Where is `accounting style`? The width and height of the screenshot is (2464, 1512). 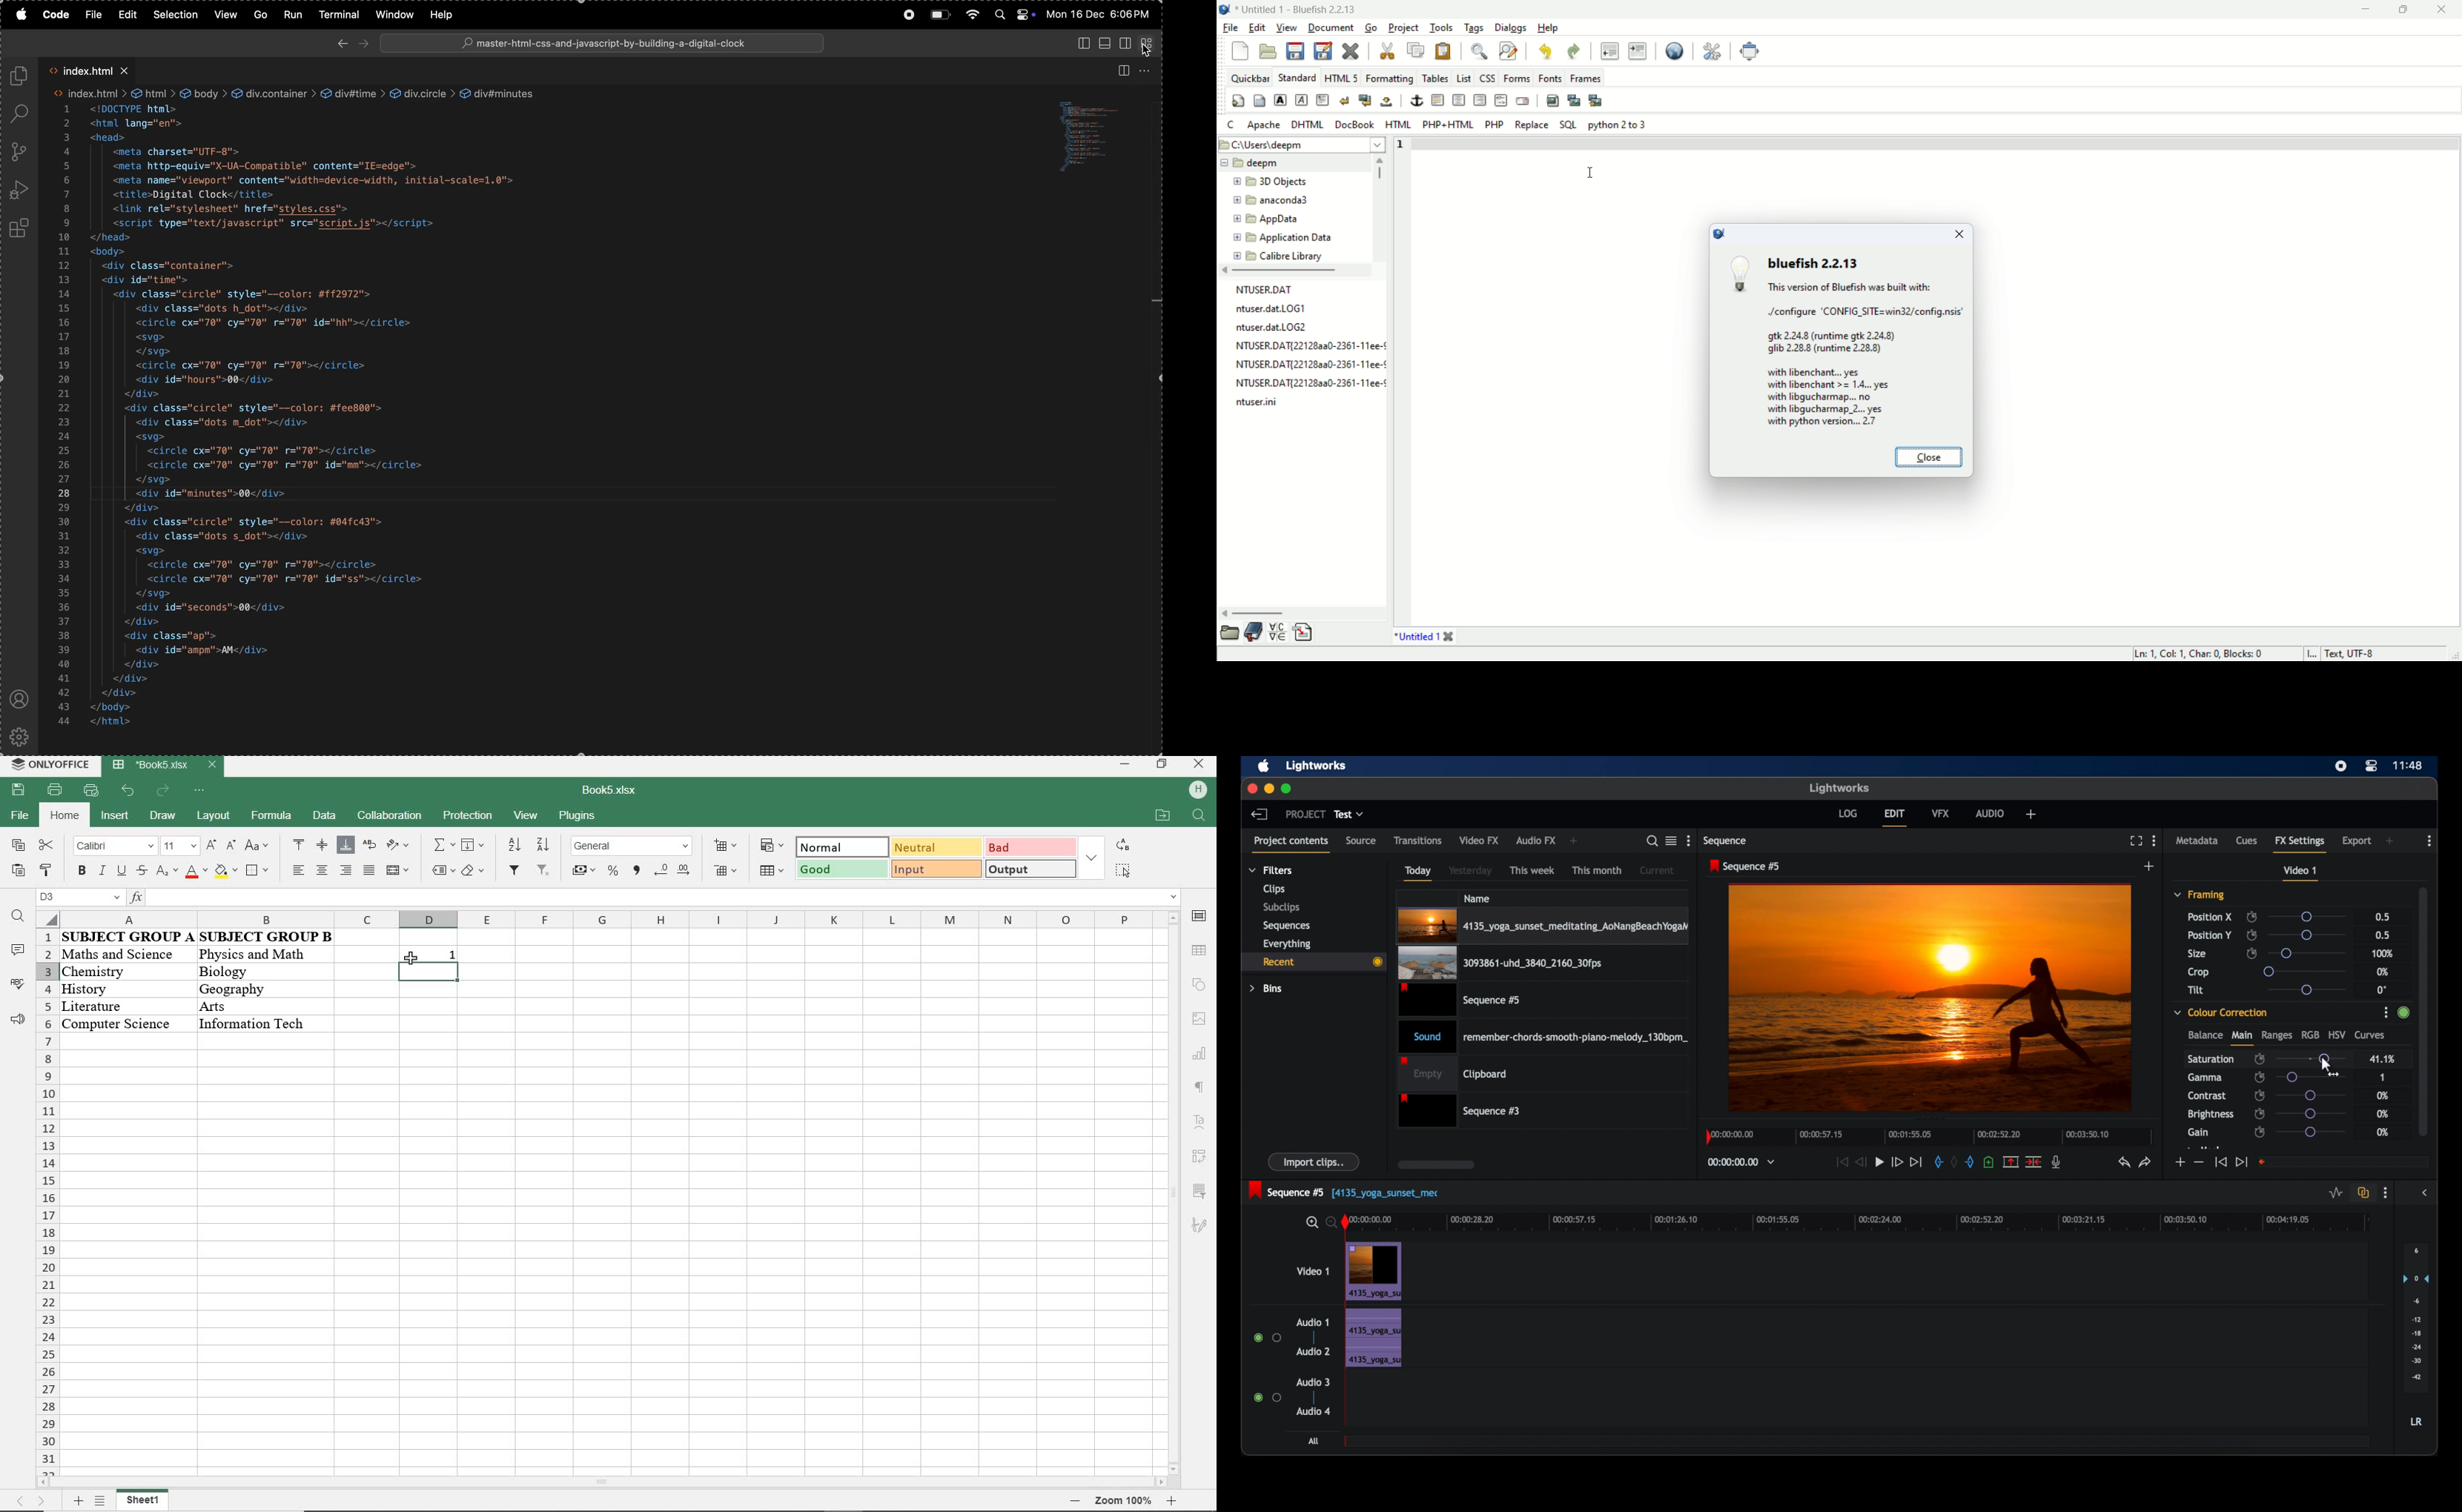
accounting style is located at coordinates (584, 872).